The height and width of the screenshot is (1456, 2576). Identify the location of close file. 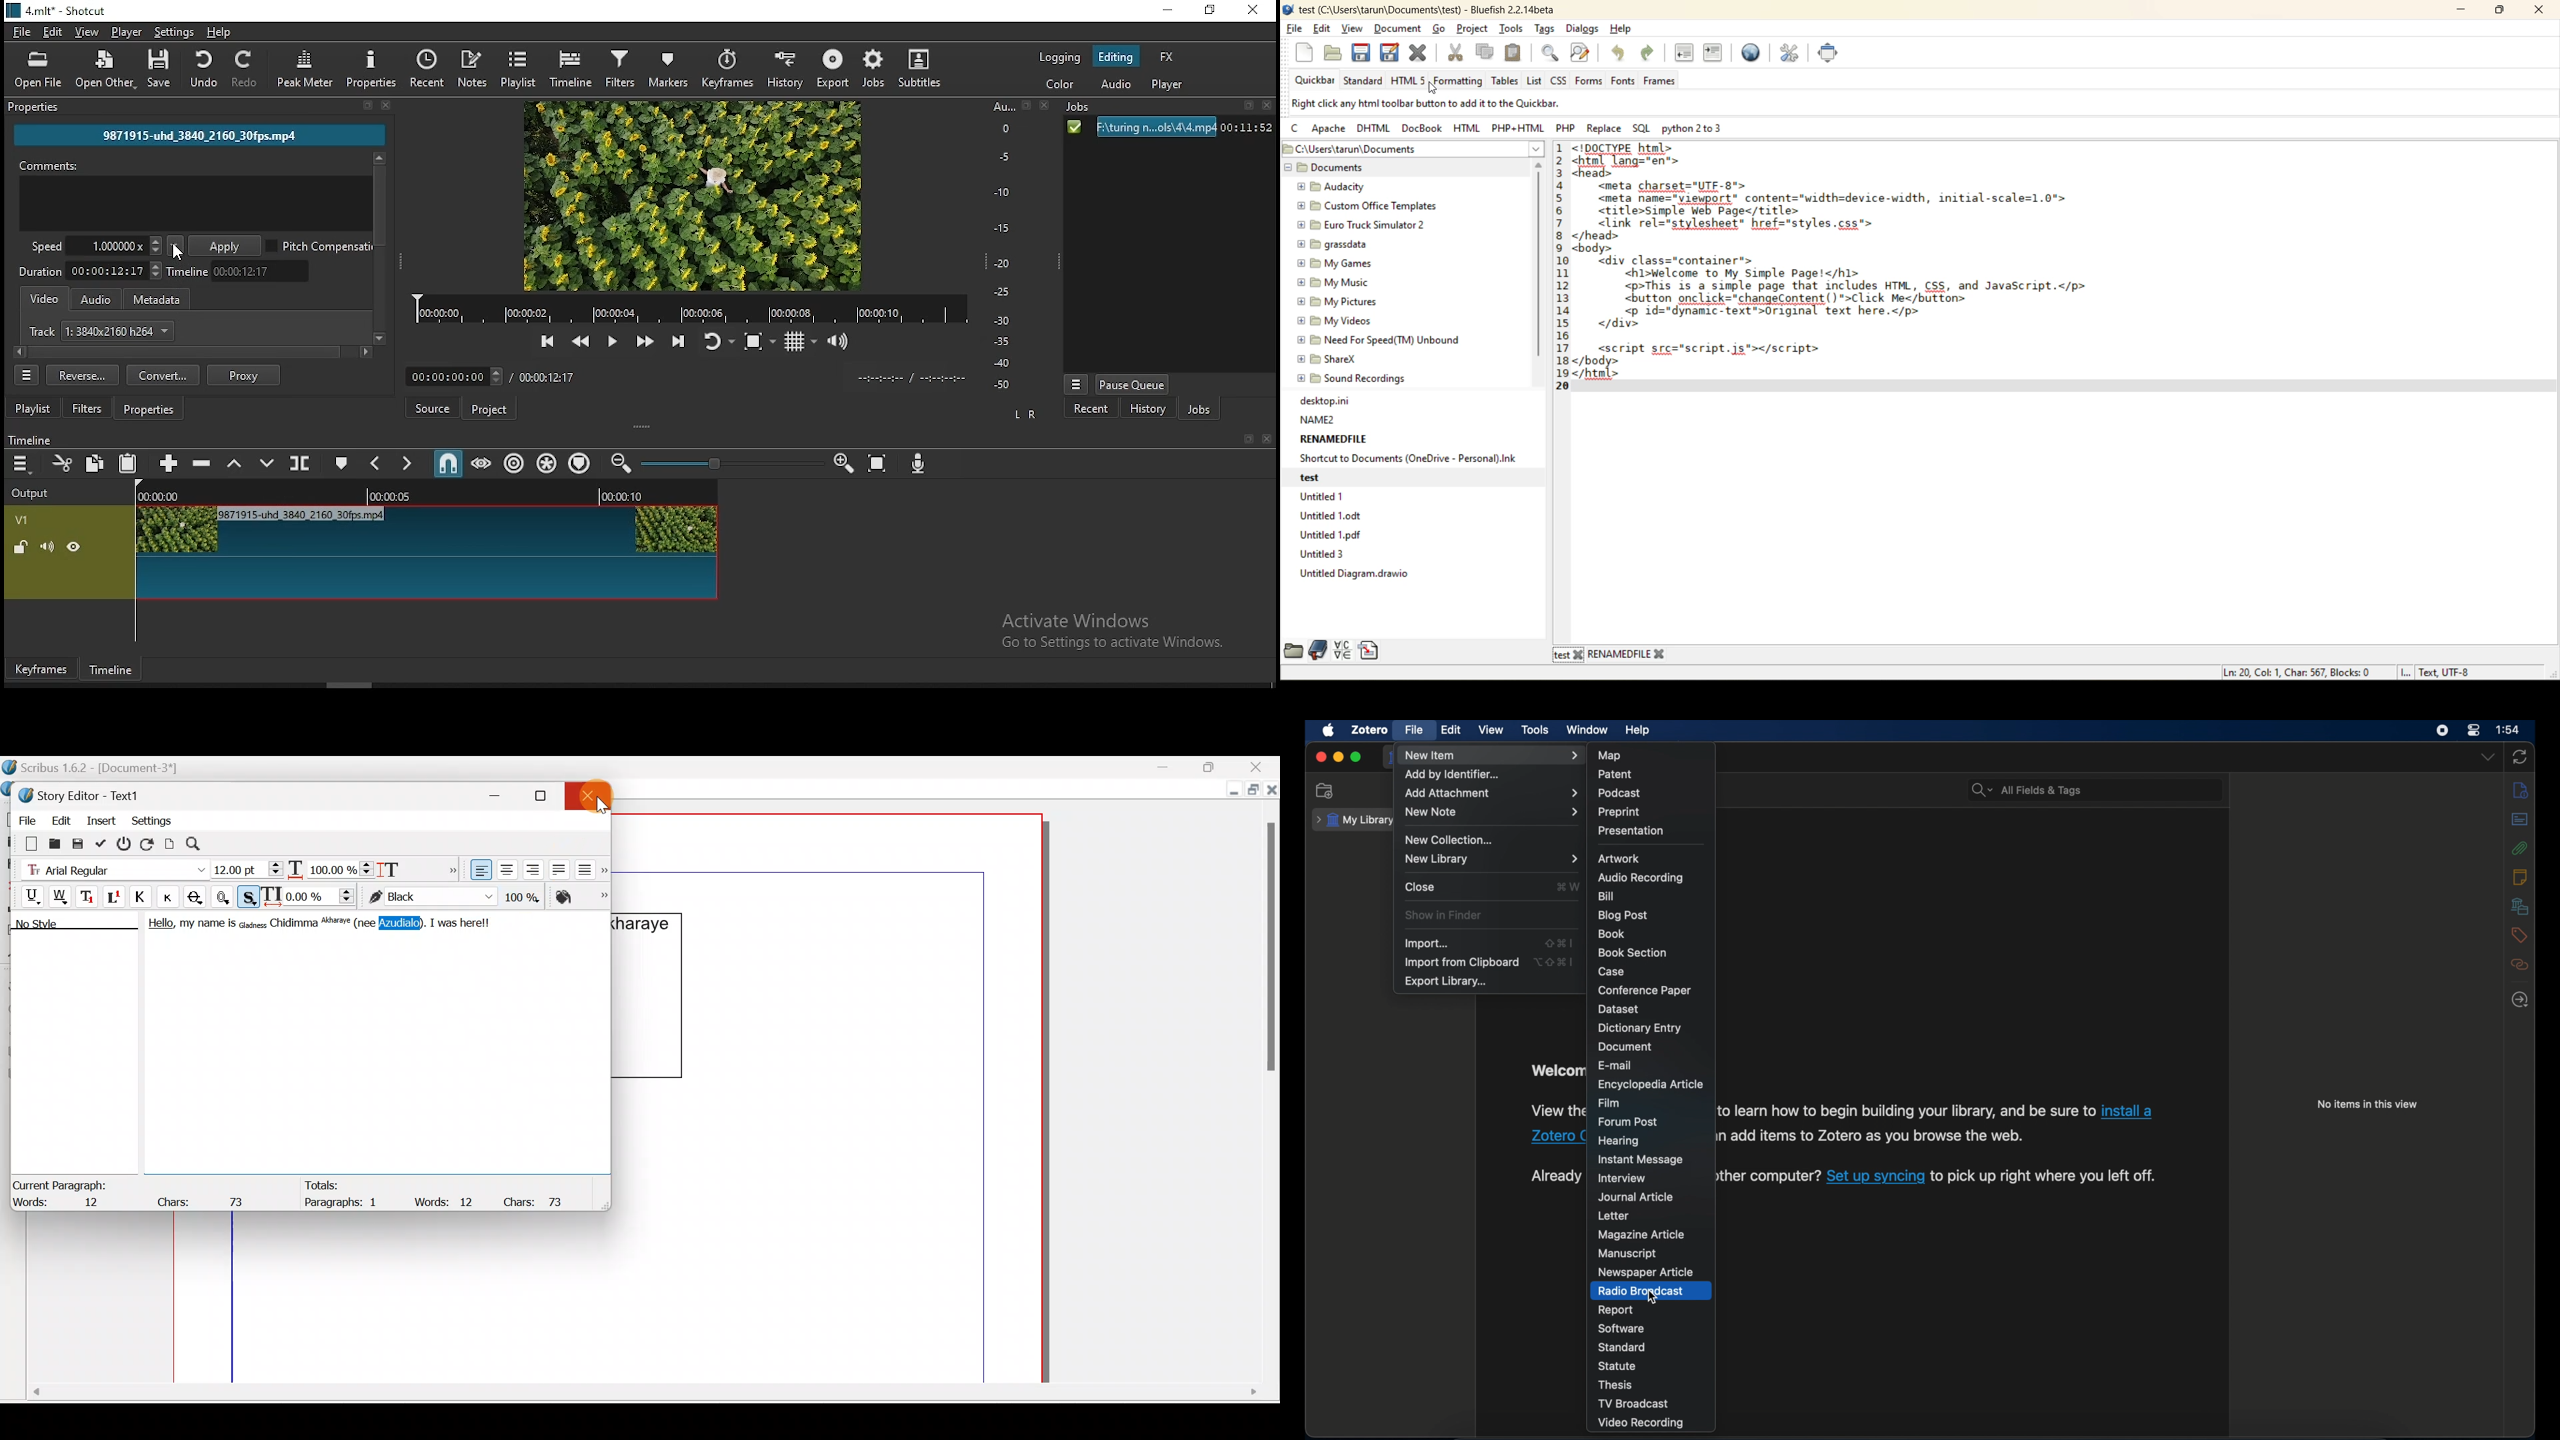
(1420, 53).